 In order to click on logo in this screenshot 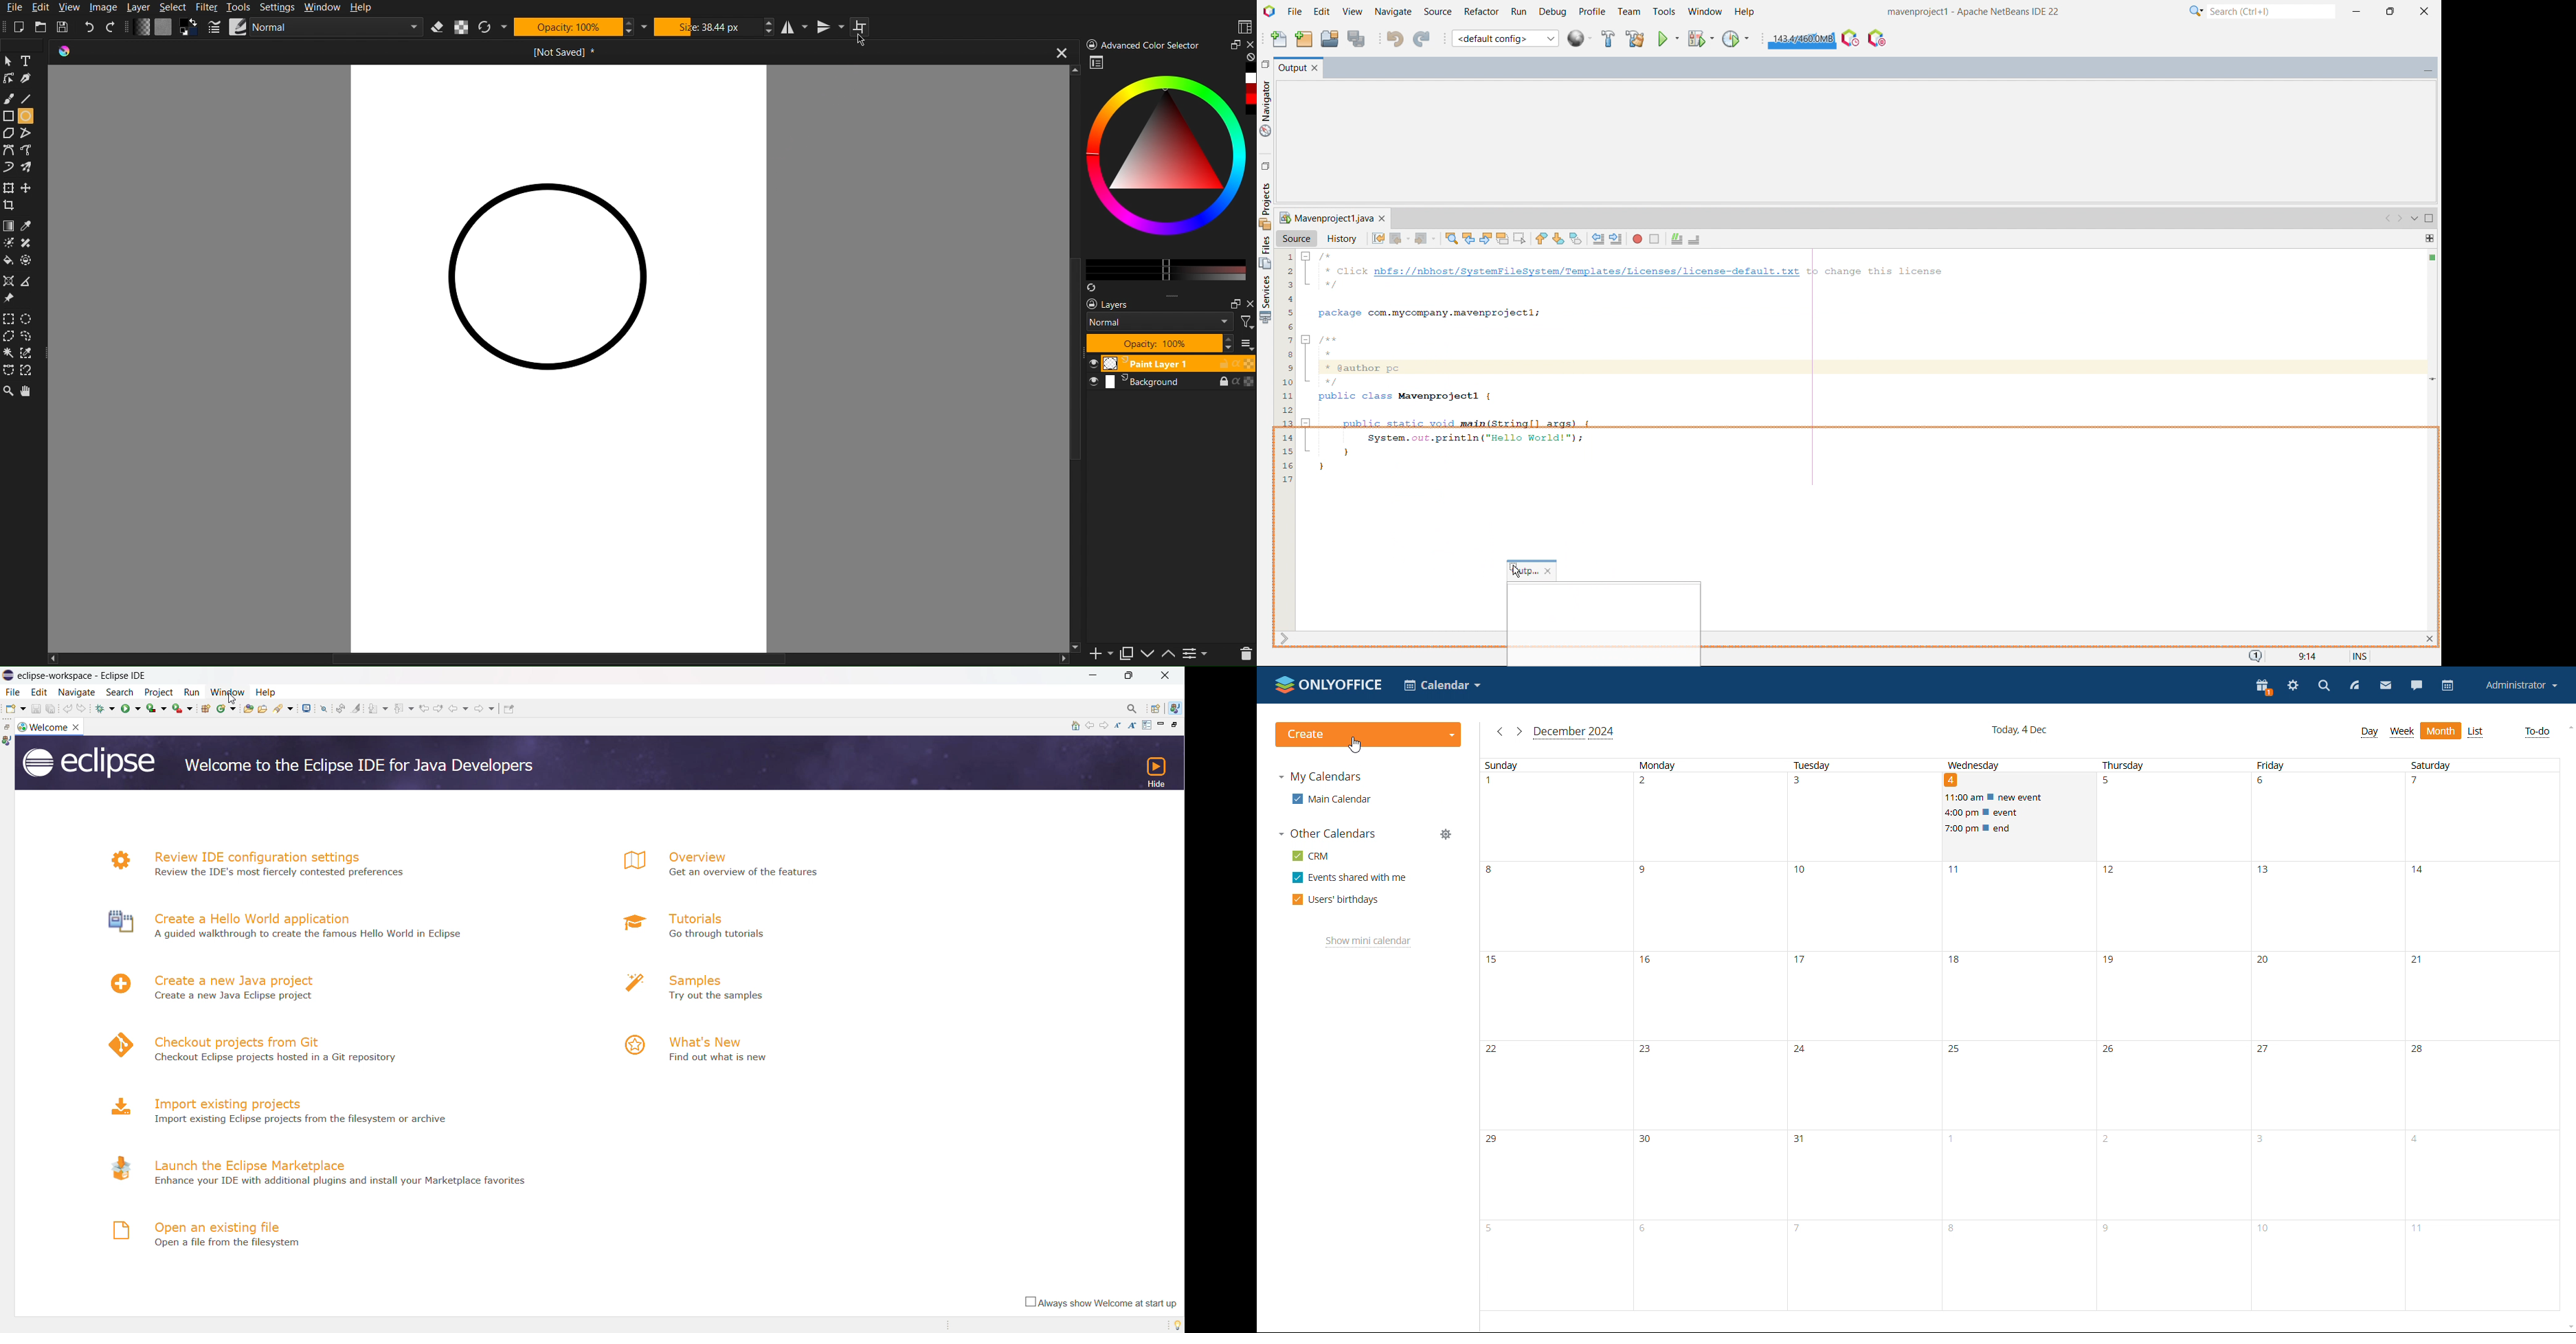, I will do `click(632, 1045)`.